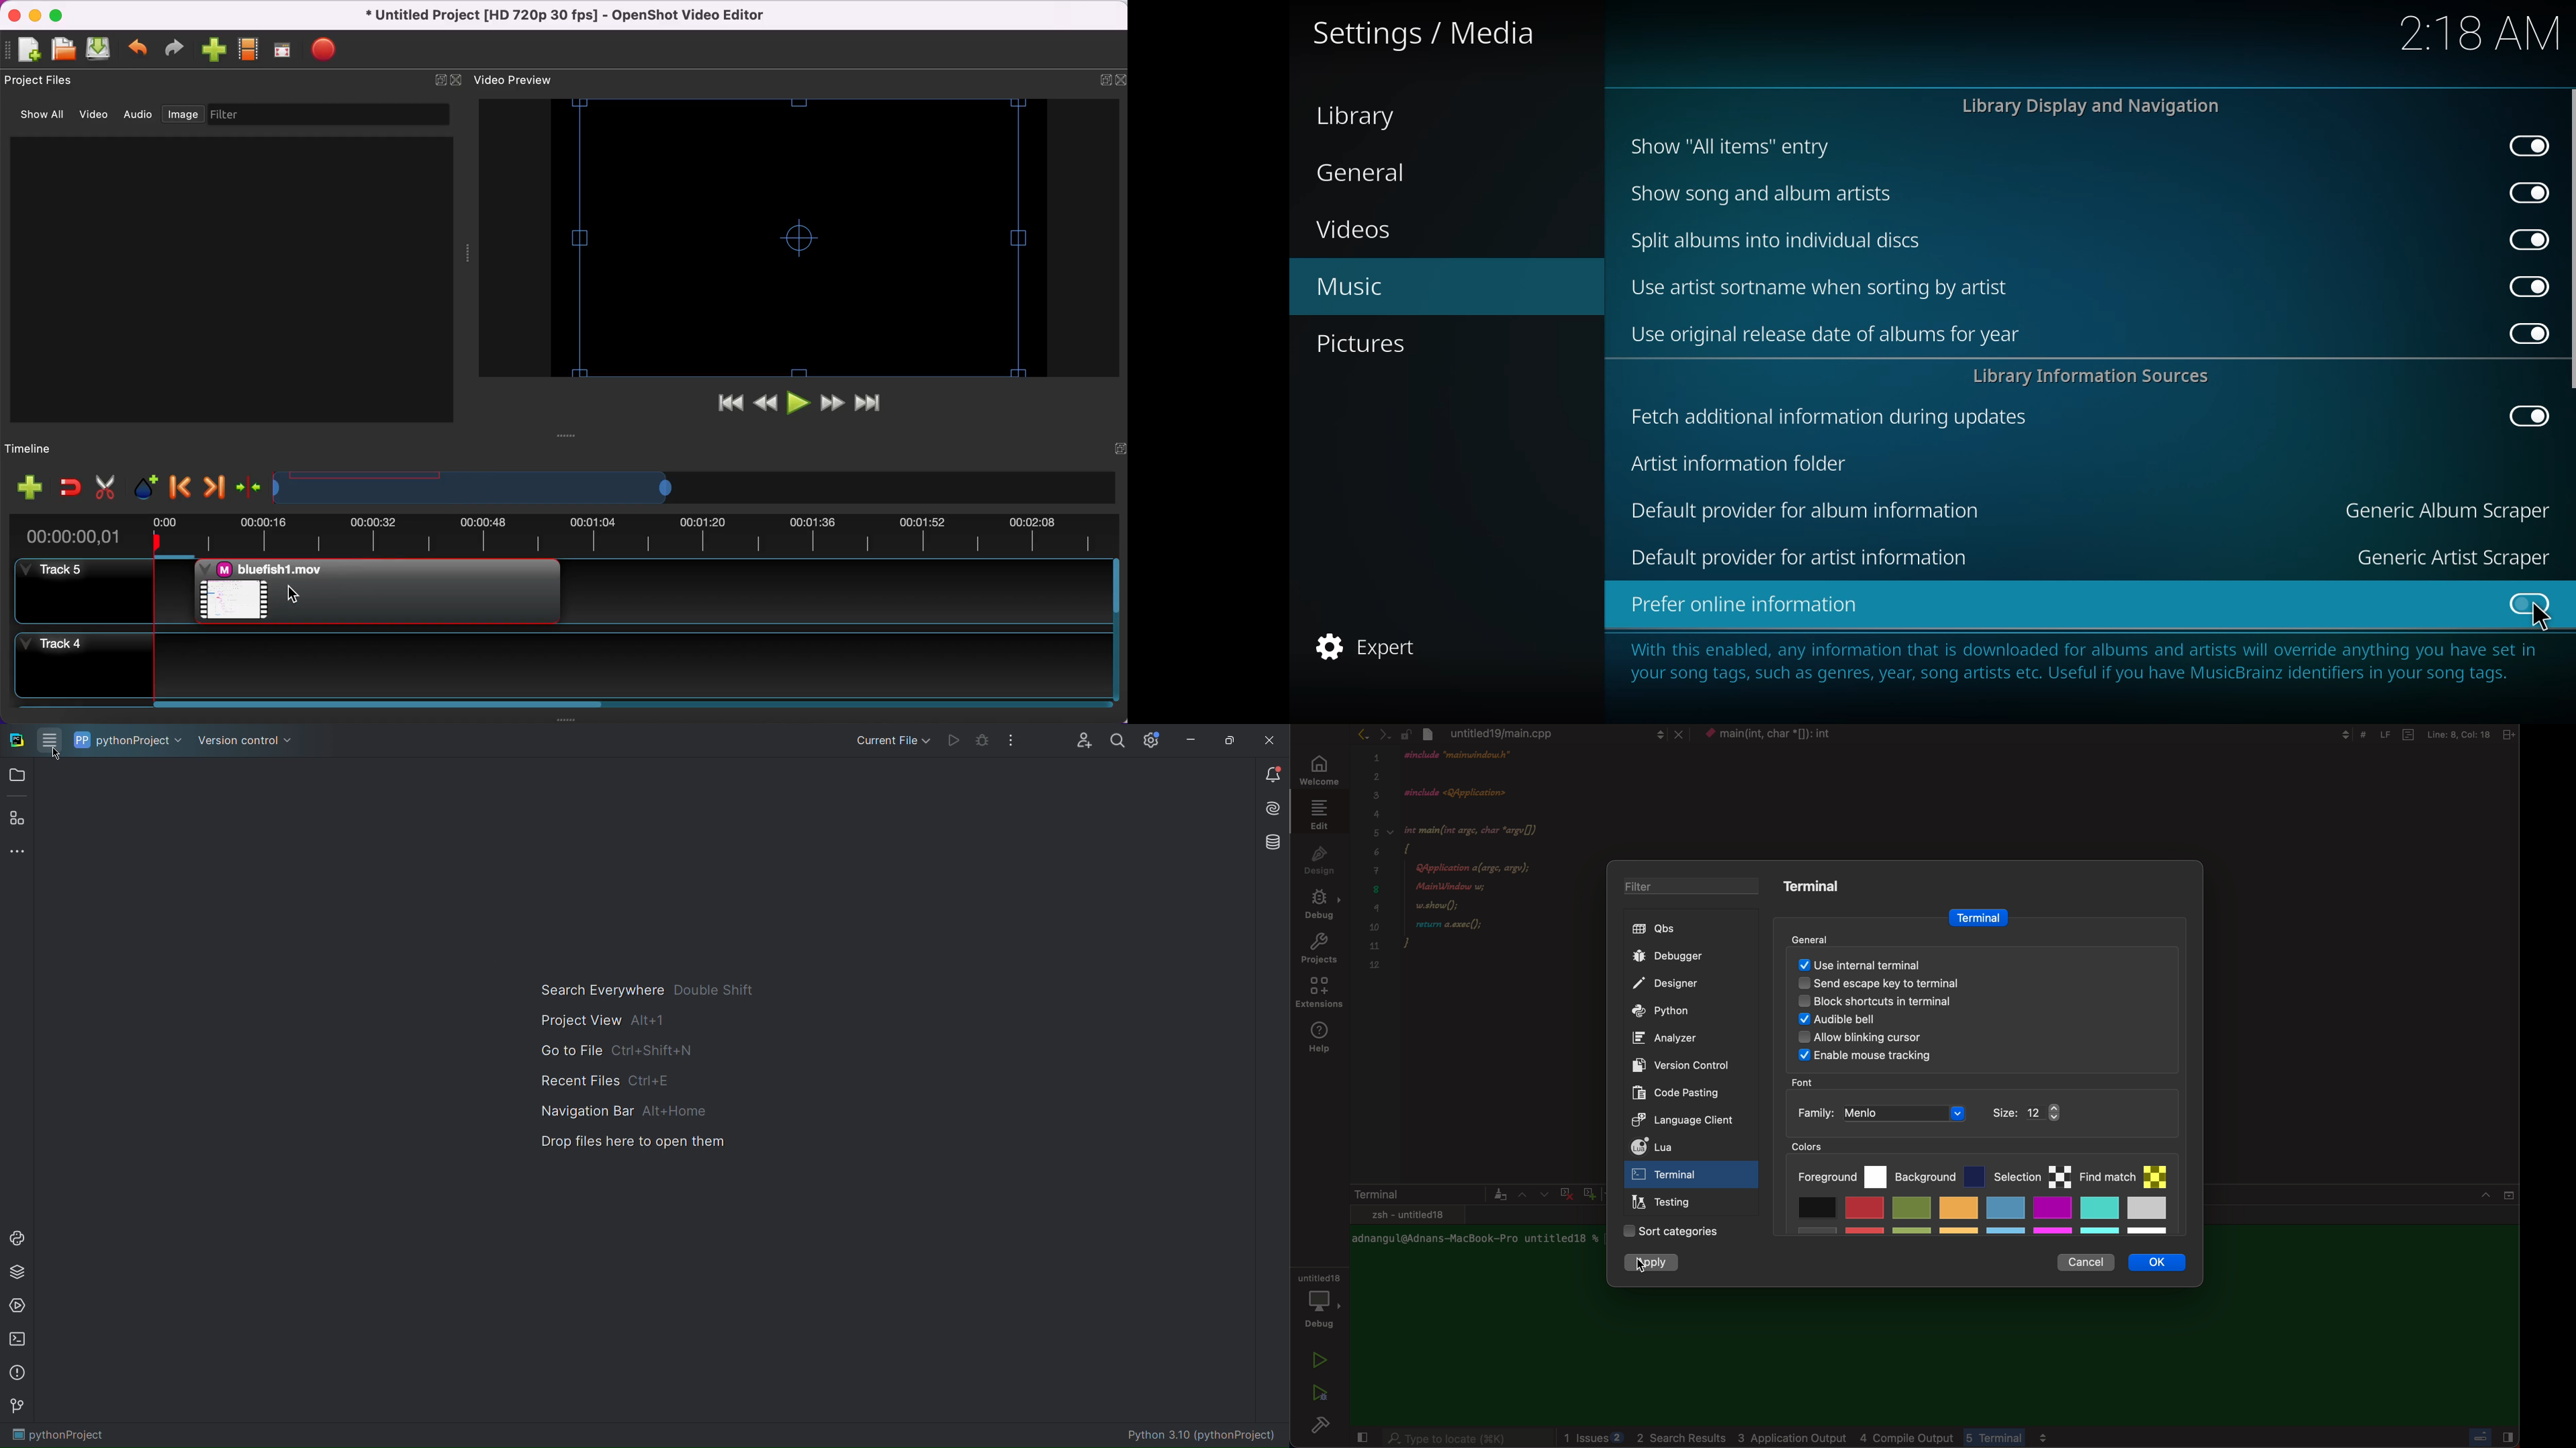  What do you see at coordinates (1564, 1192) in the screenshot?
I see `cross` at bounding box center [1564, 1192].